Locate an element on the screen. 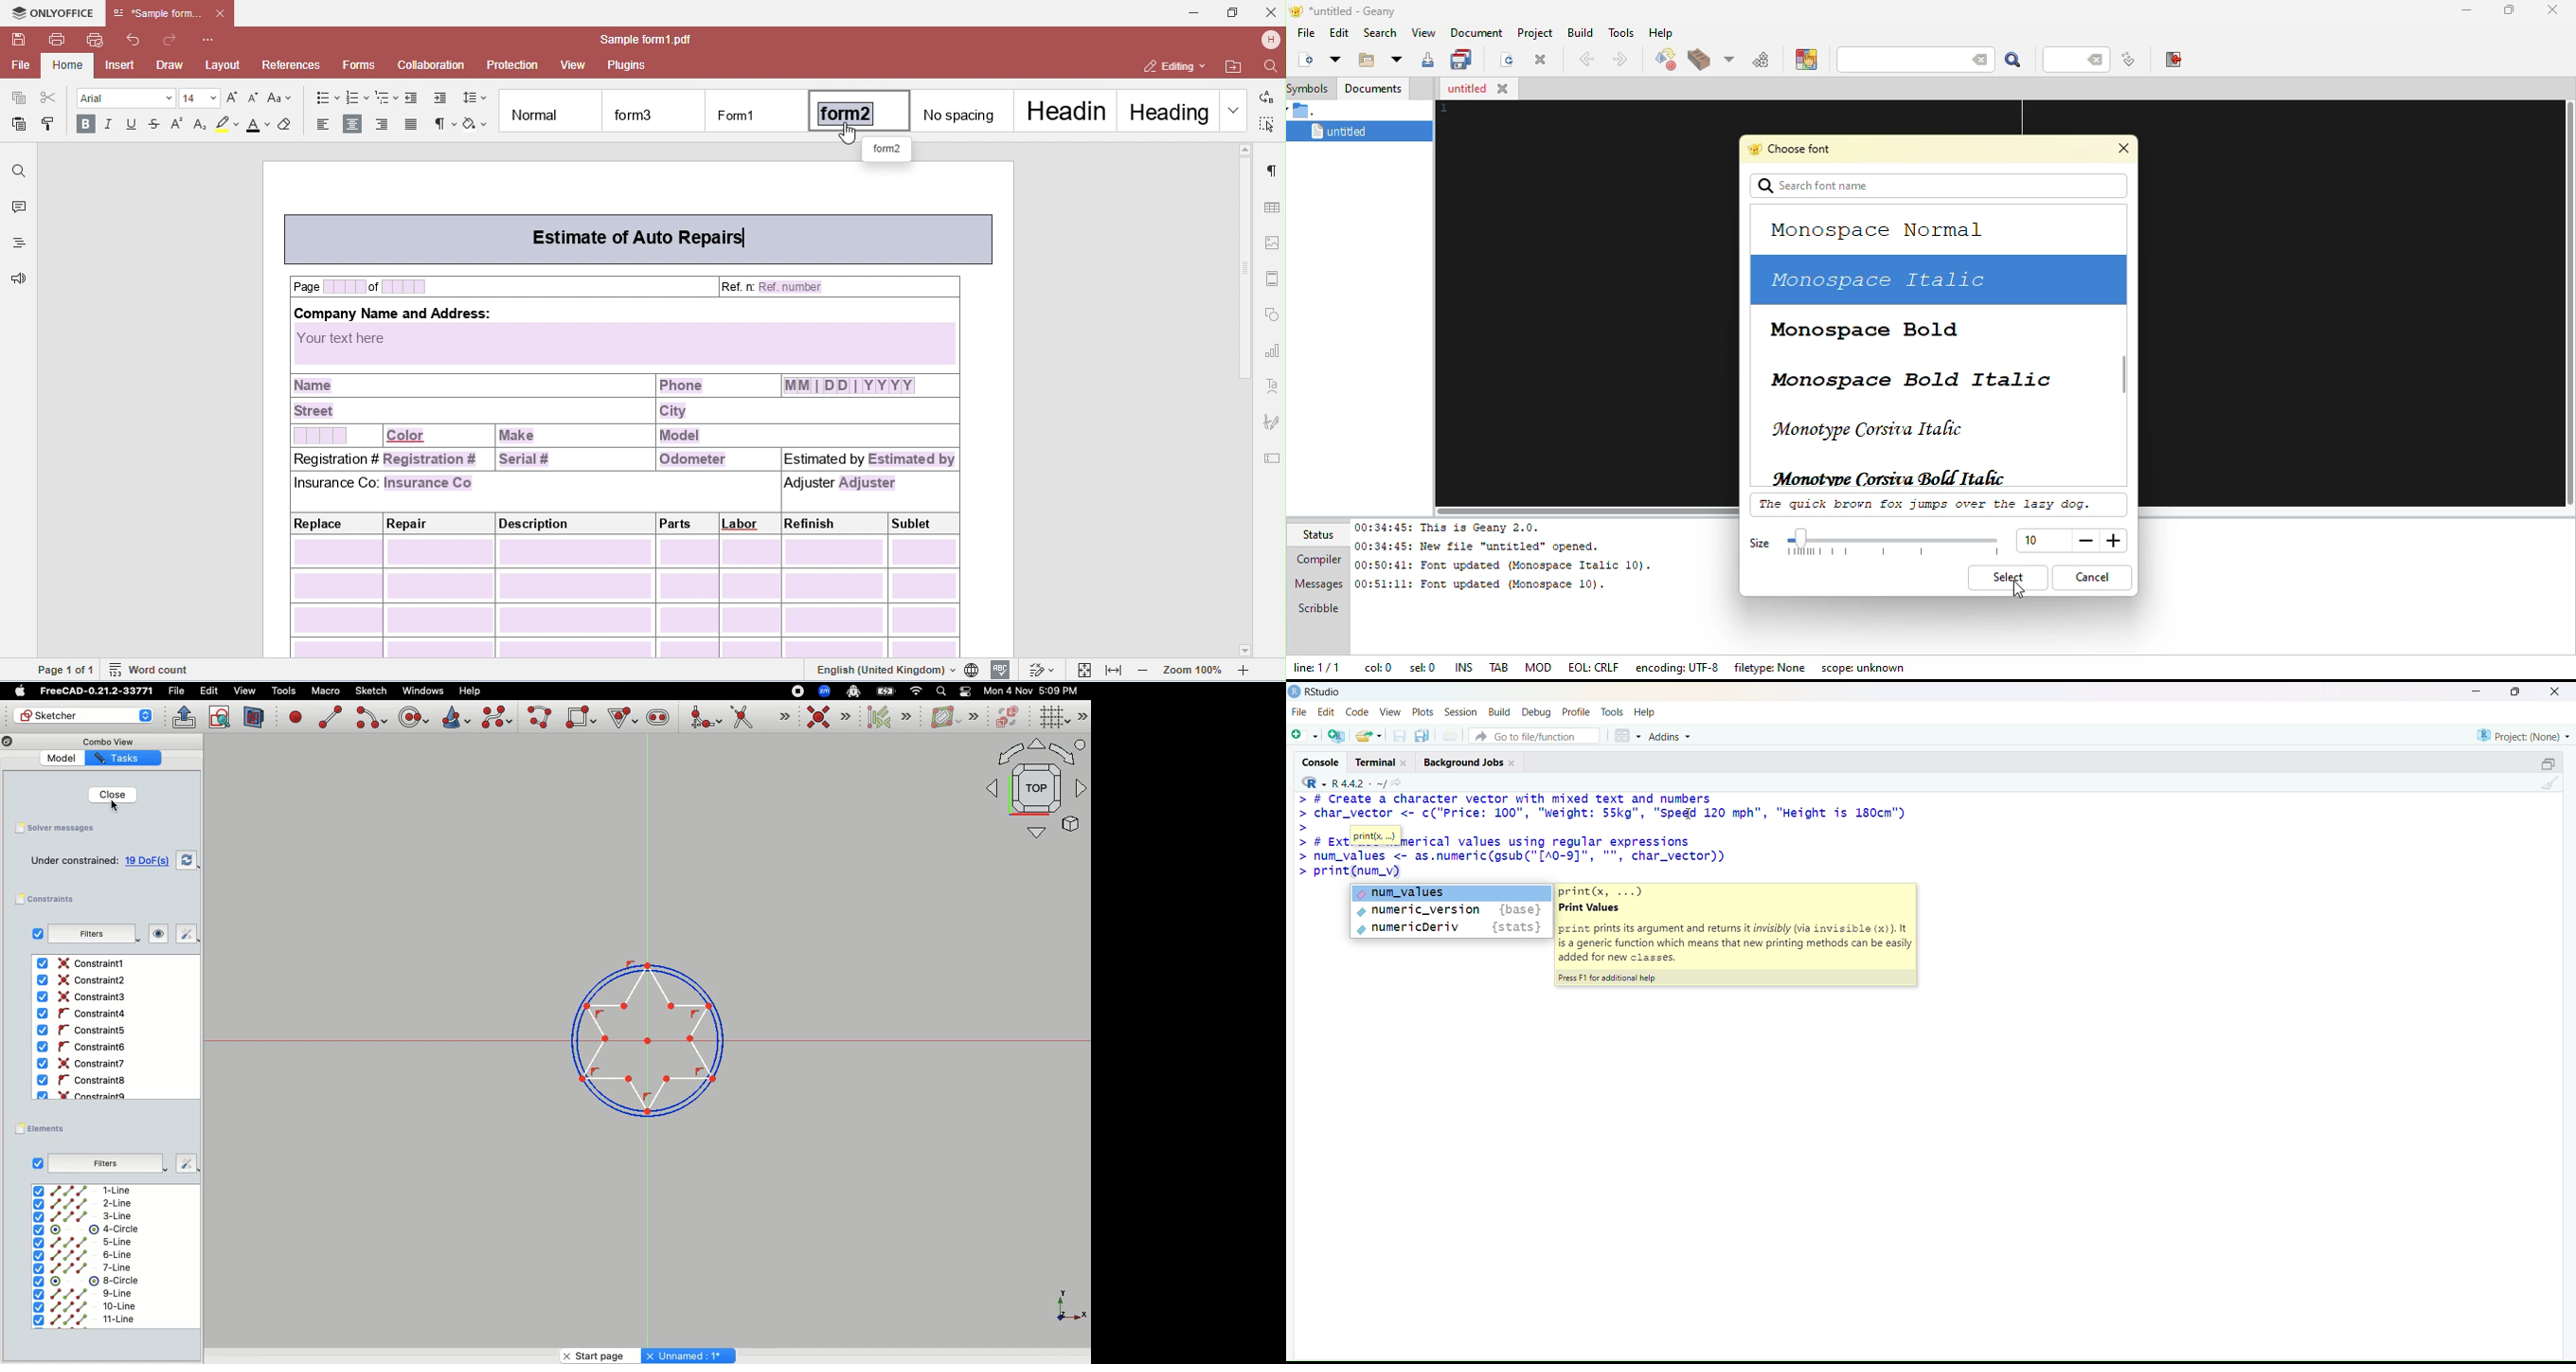 This screenshot has height=1372, width=2576. Constraint8 is located at coordinates (83, 1081).